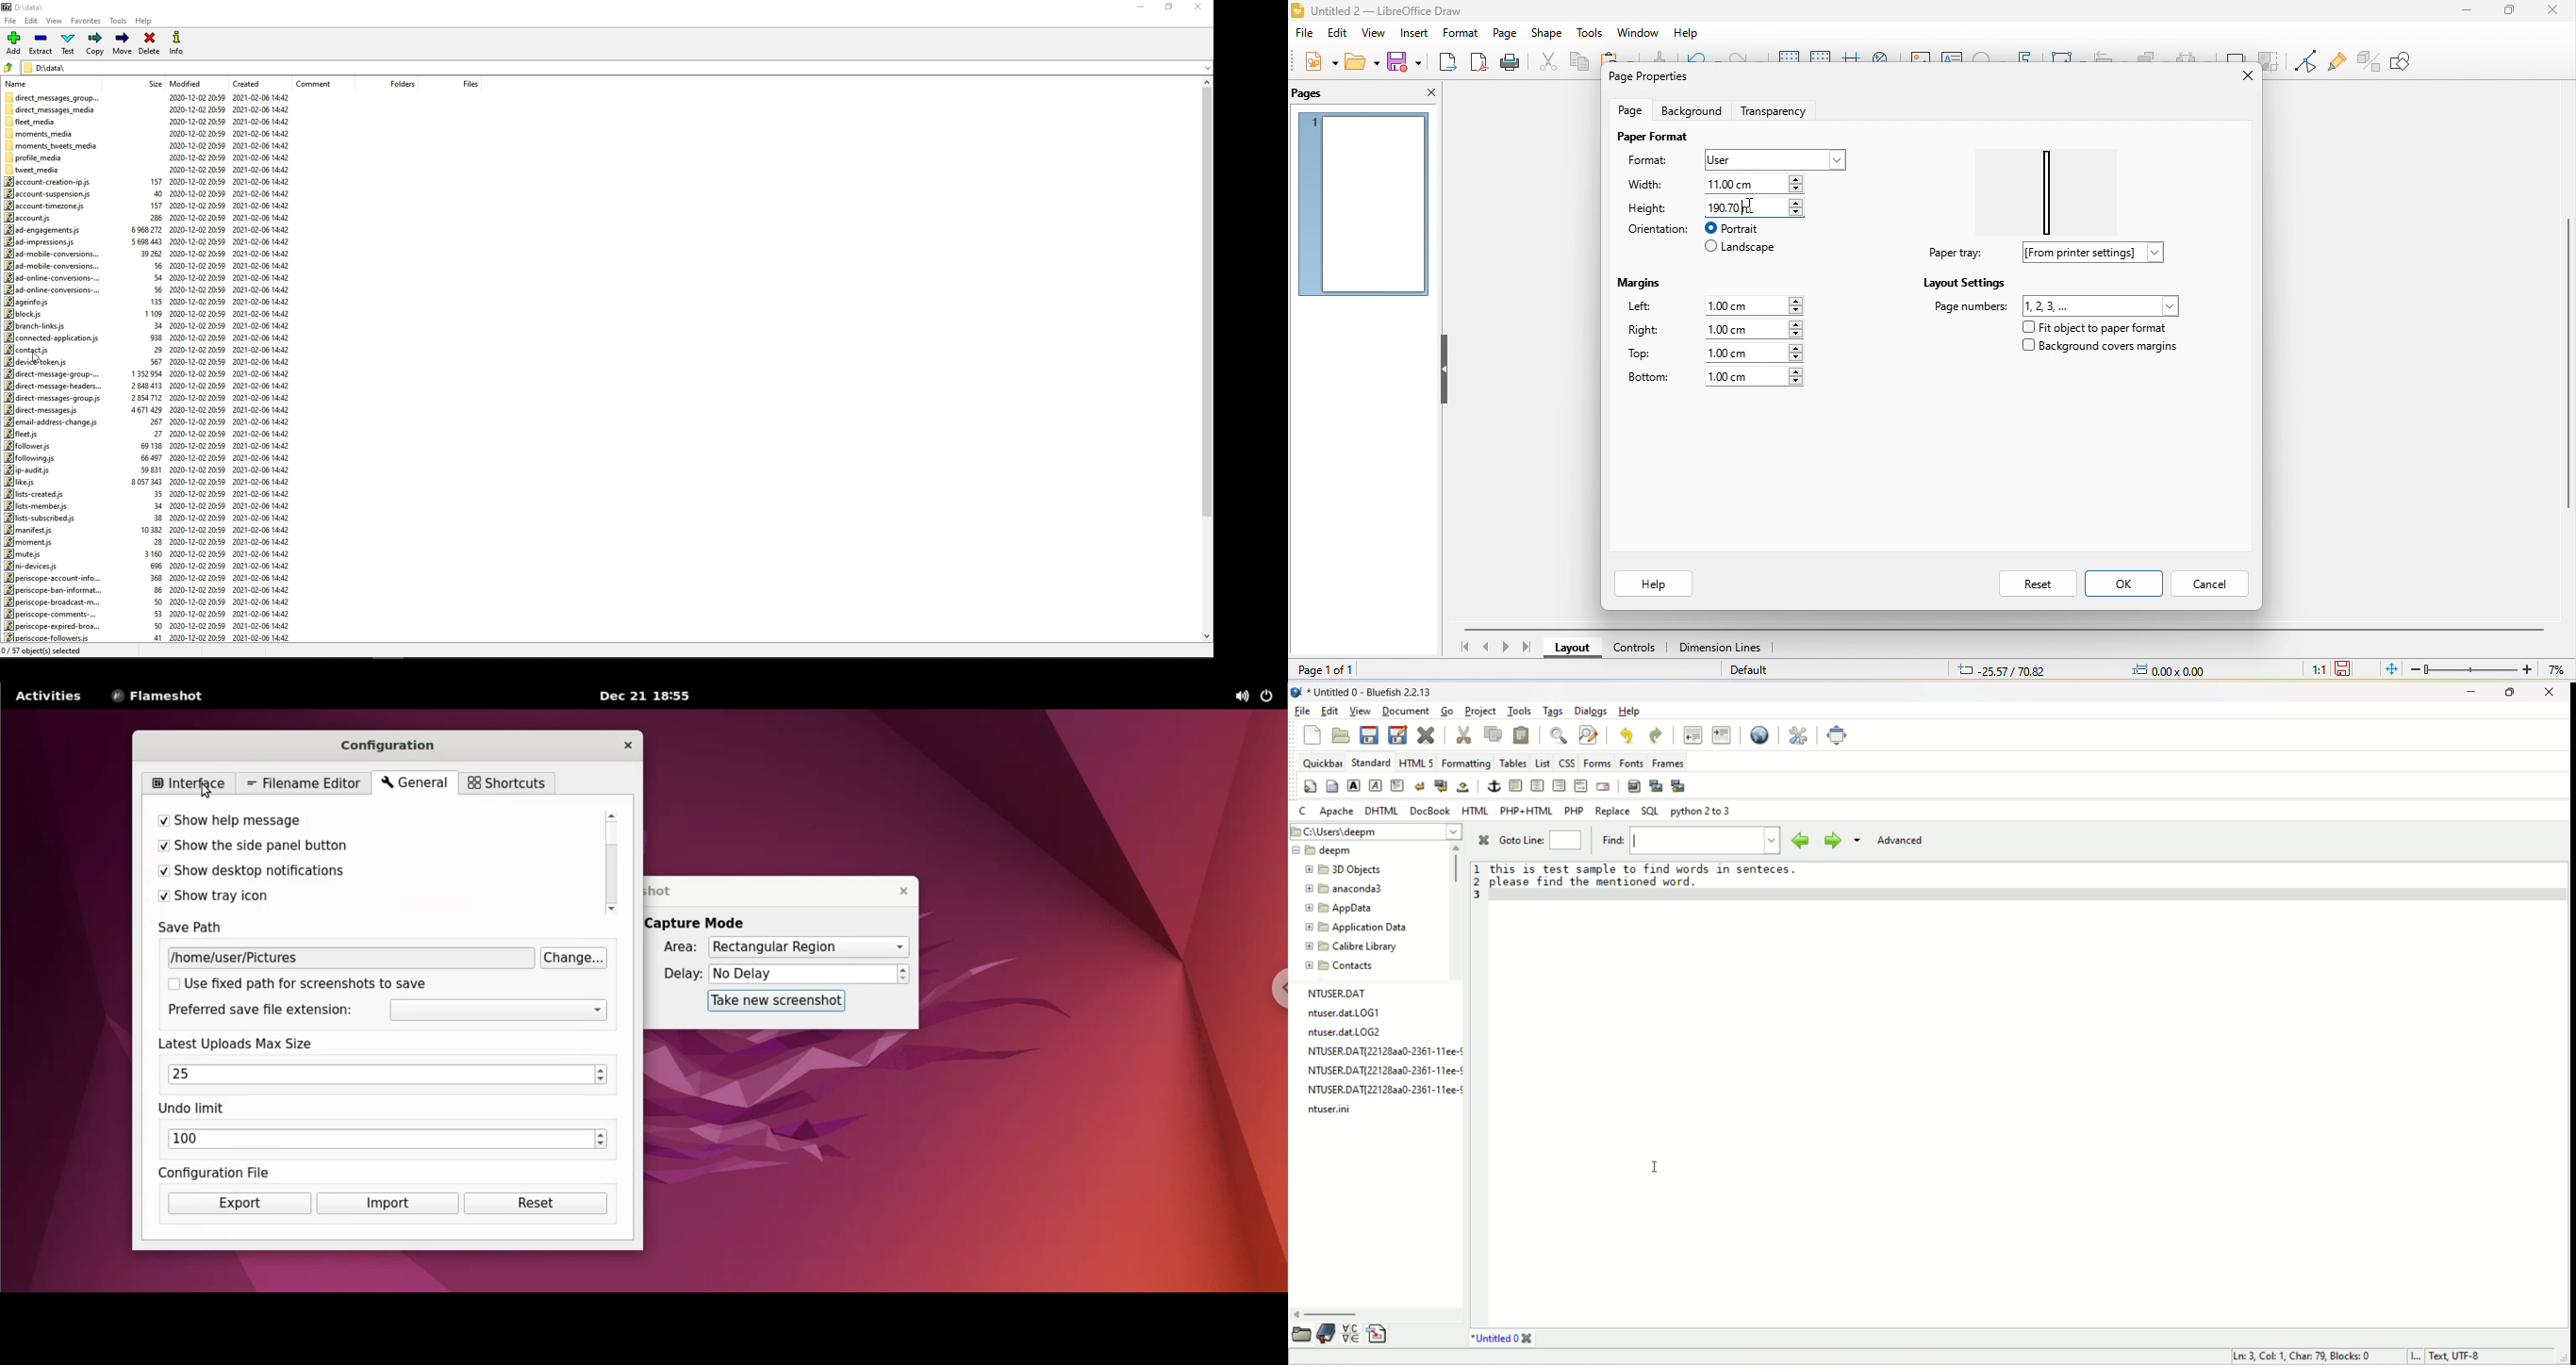 This screenshot has height=1372, width=2576. Describe the element at coordinates (1649, 207) in the screenshot. I see `height` at that location.